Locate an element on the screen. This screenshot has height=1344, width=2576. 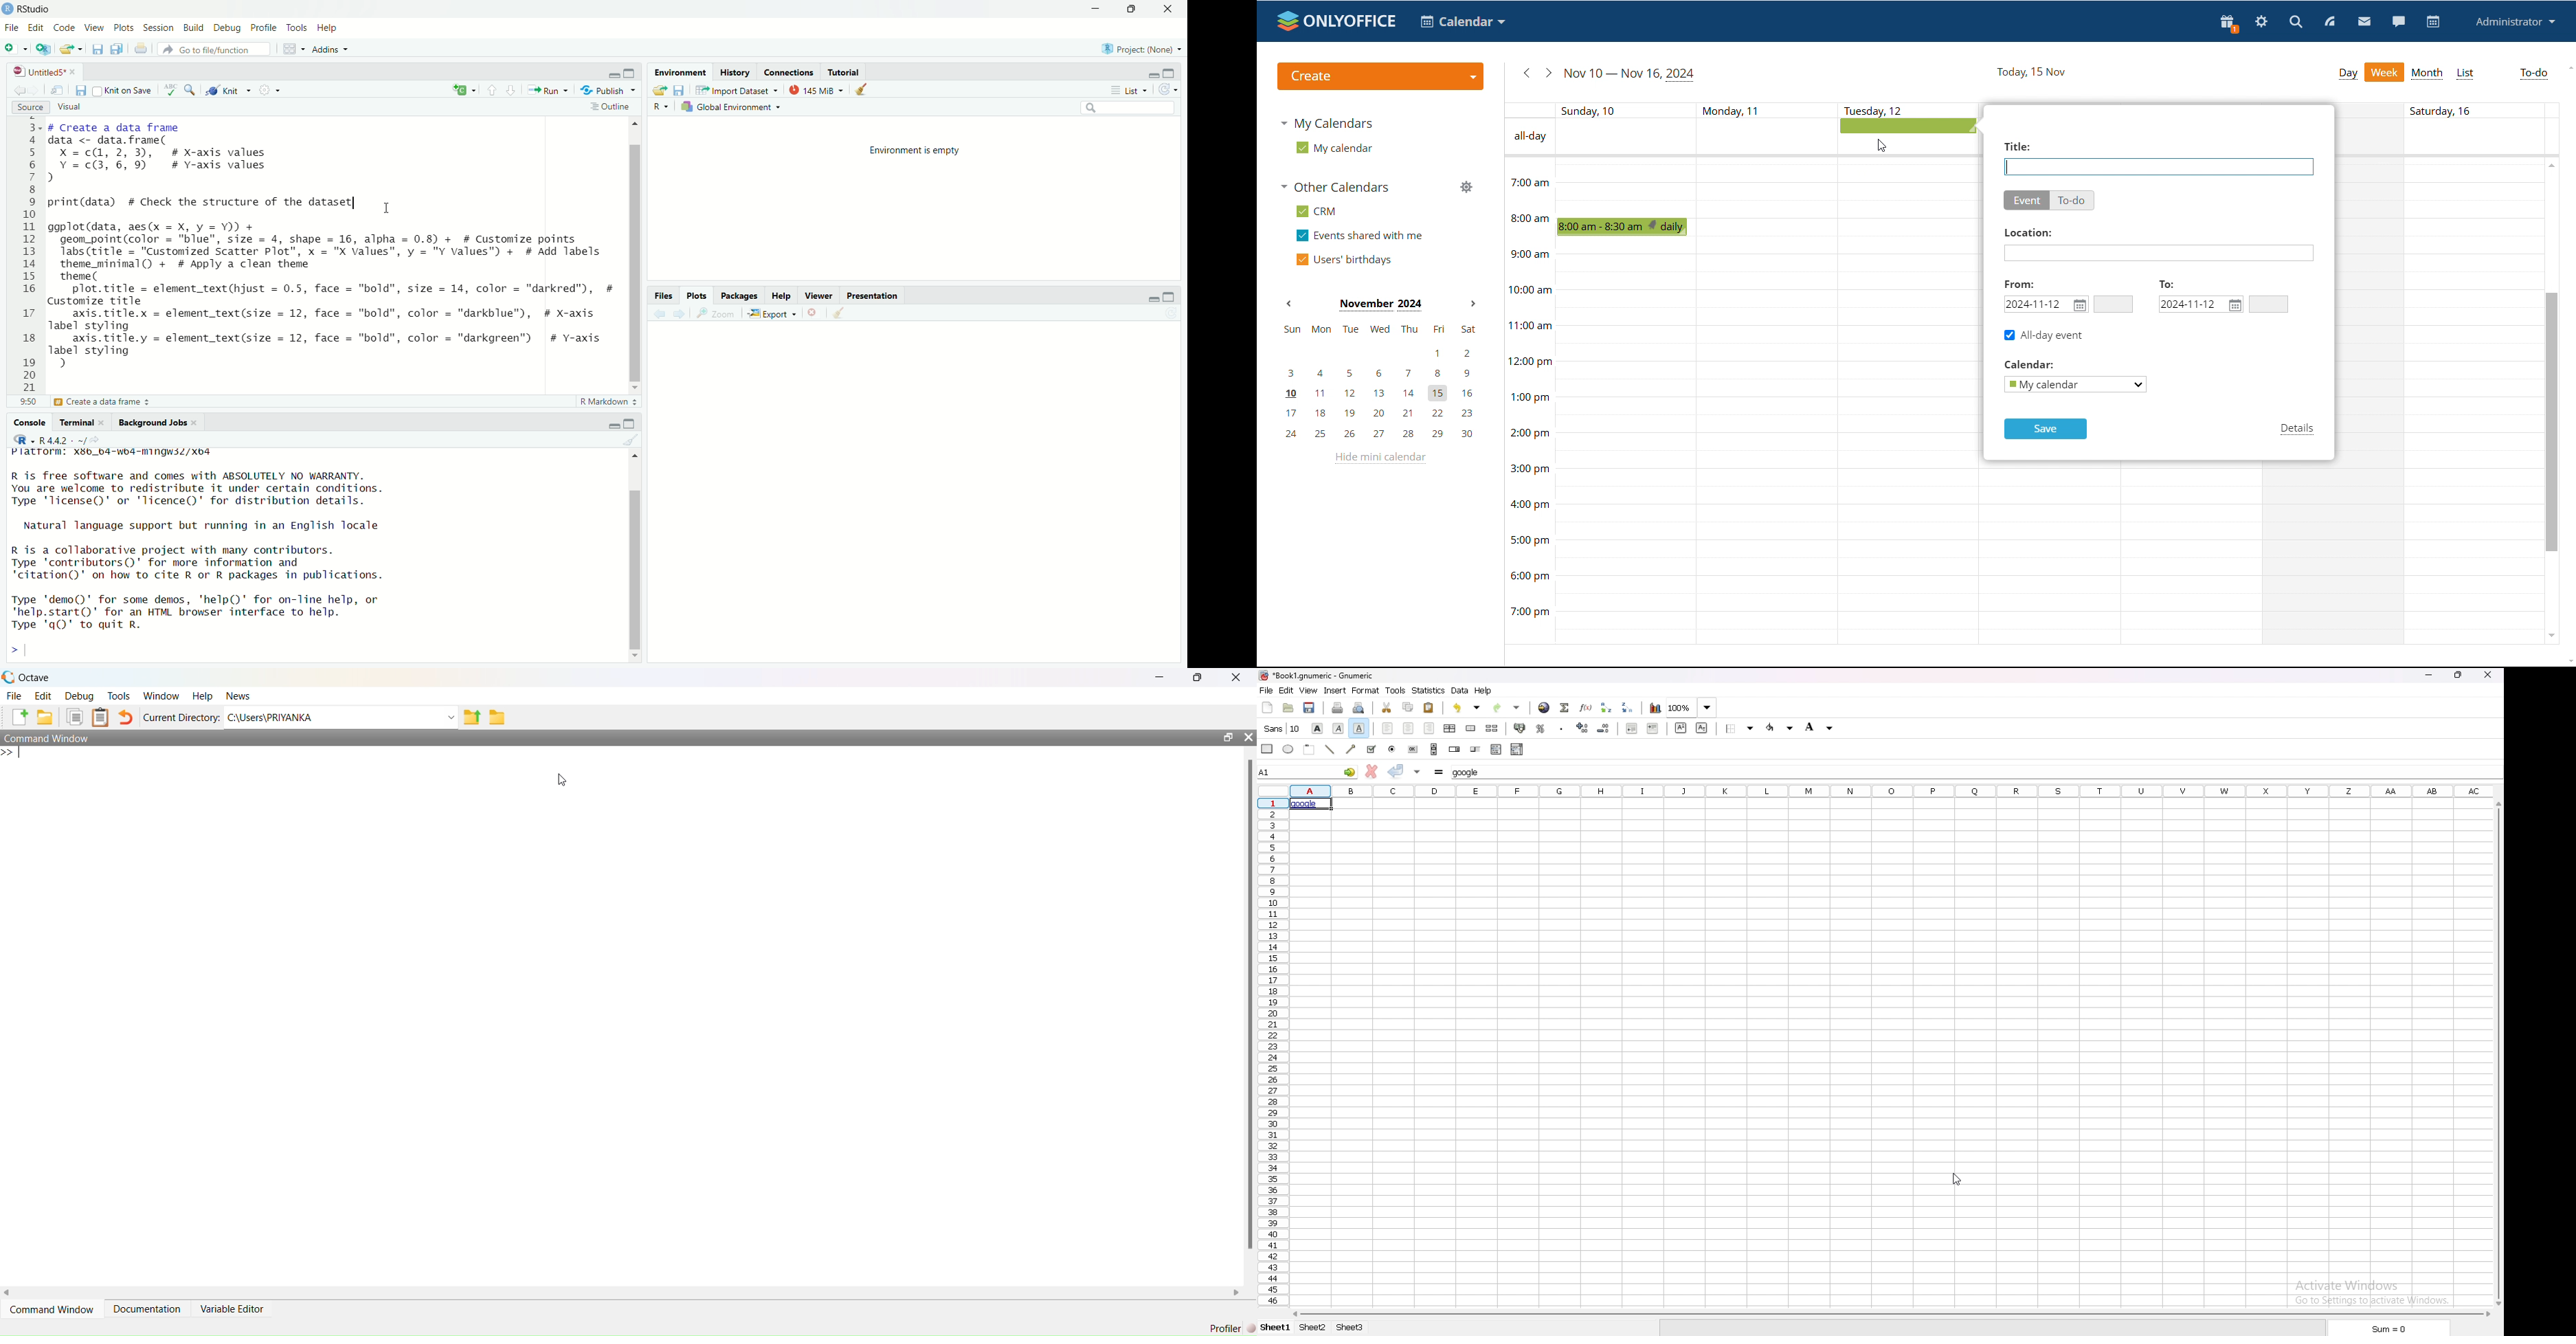
view is located at coordinates (1309, 690).